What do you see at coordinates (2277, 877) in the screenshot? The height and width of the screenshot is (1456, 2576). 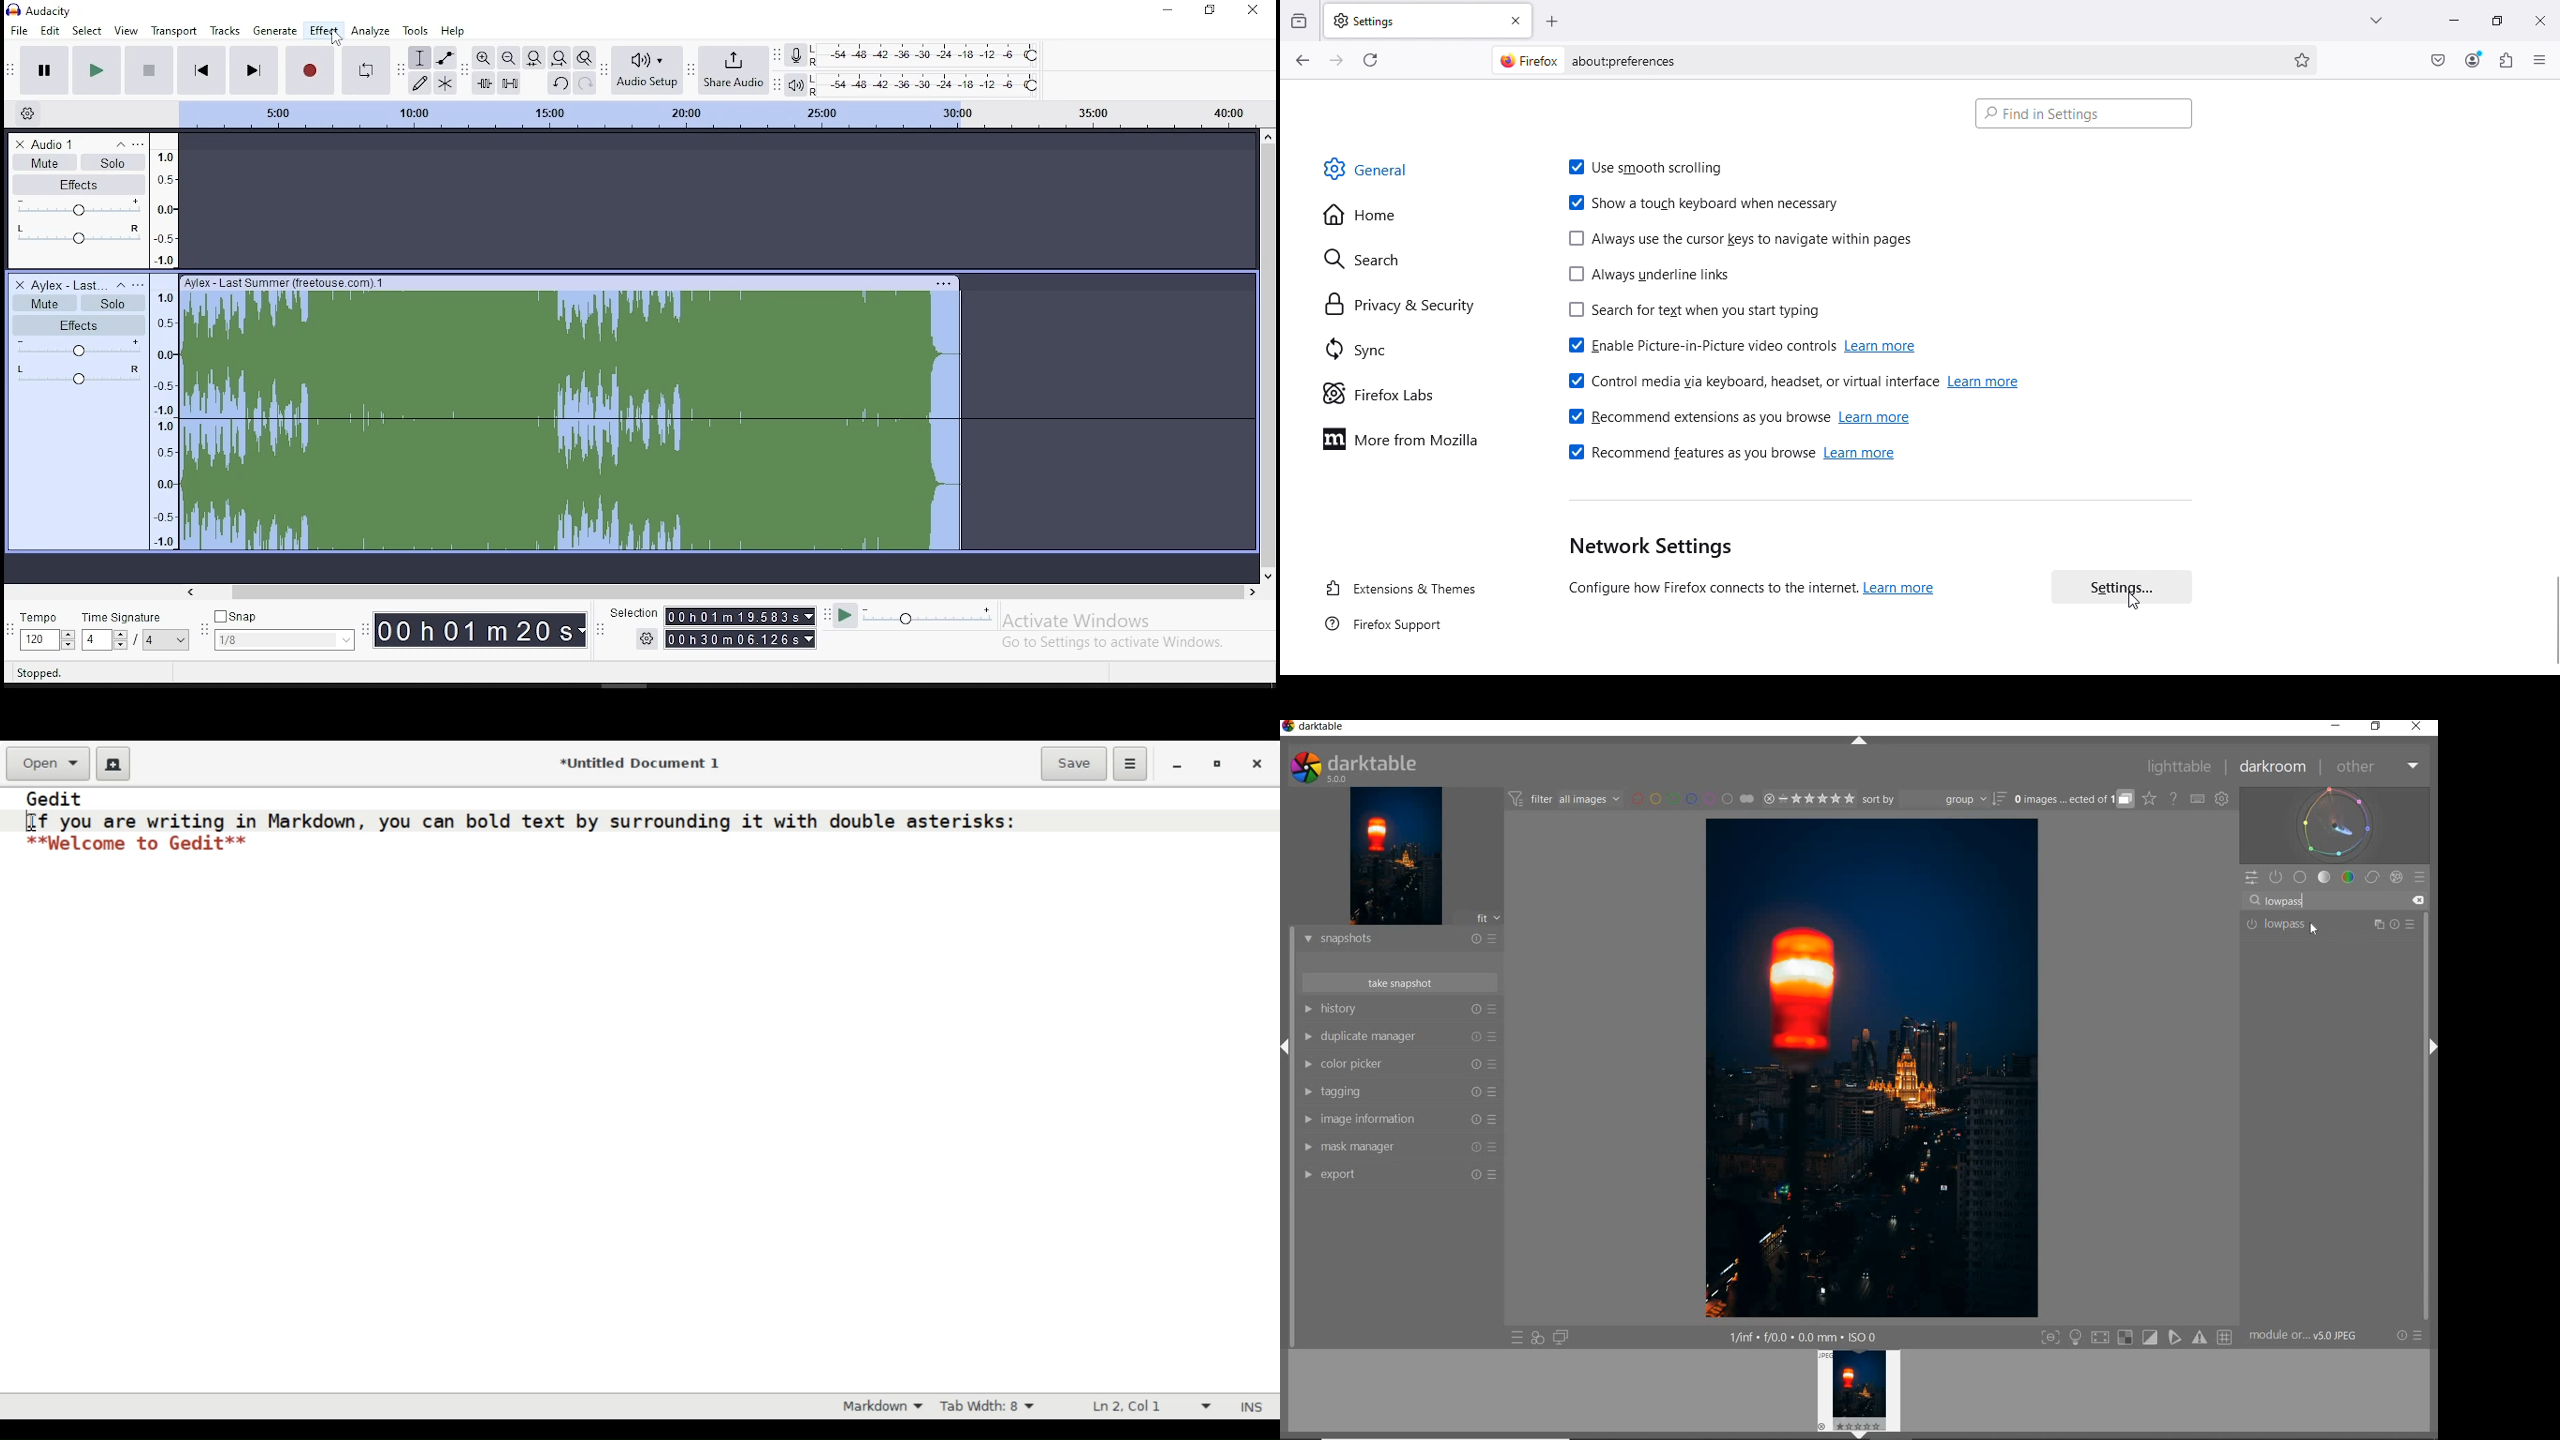 I see `SHOW ONLY ACTIVE MODULES` at bounding box center [2277, 877].